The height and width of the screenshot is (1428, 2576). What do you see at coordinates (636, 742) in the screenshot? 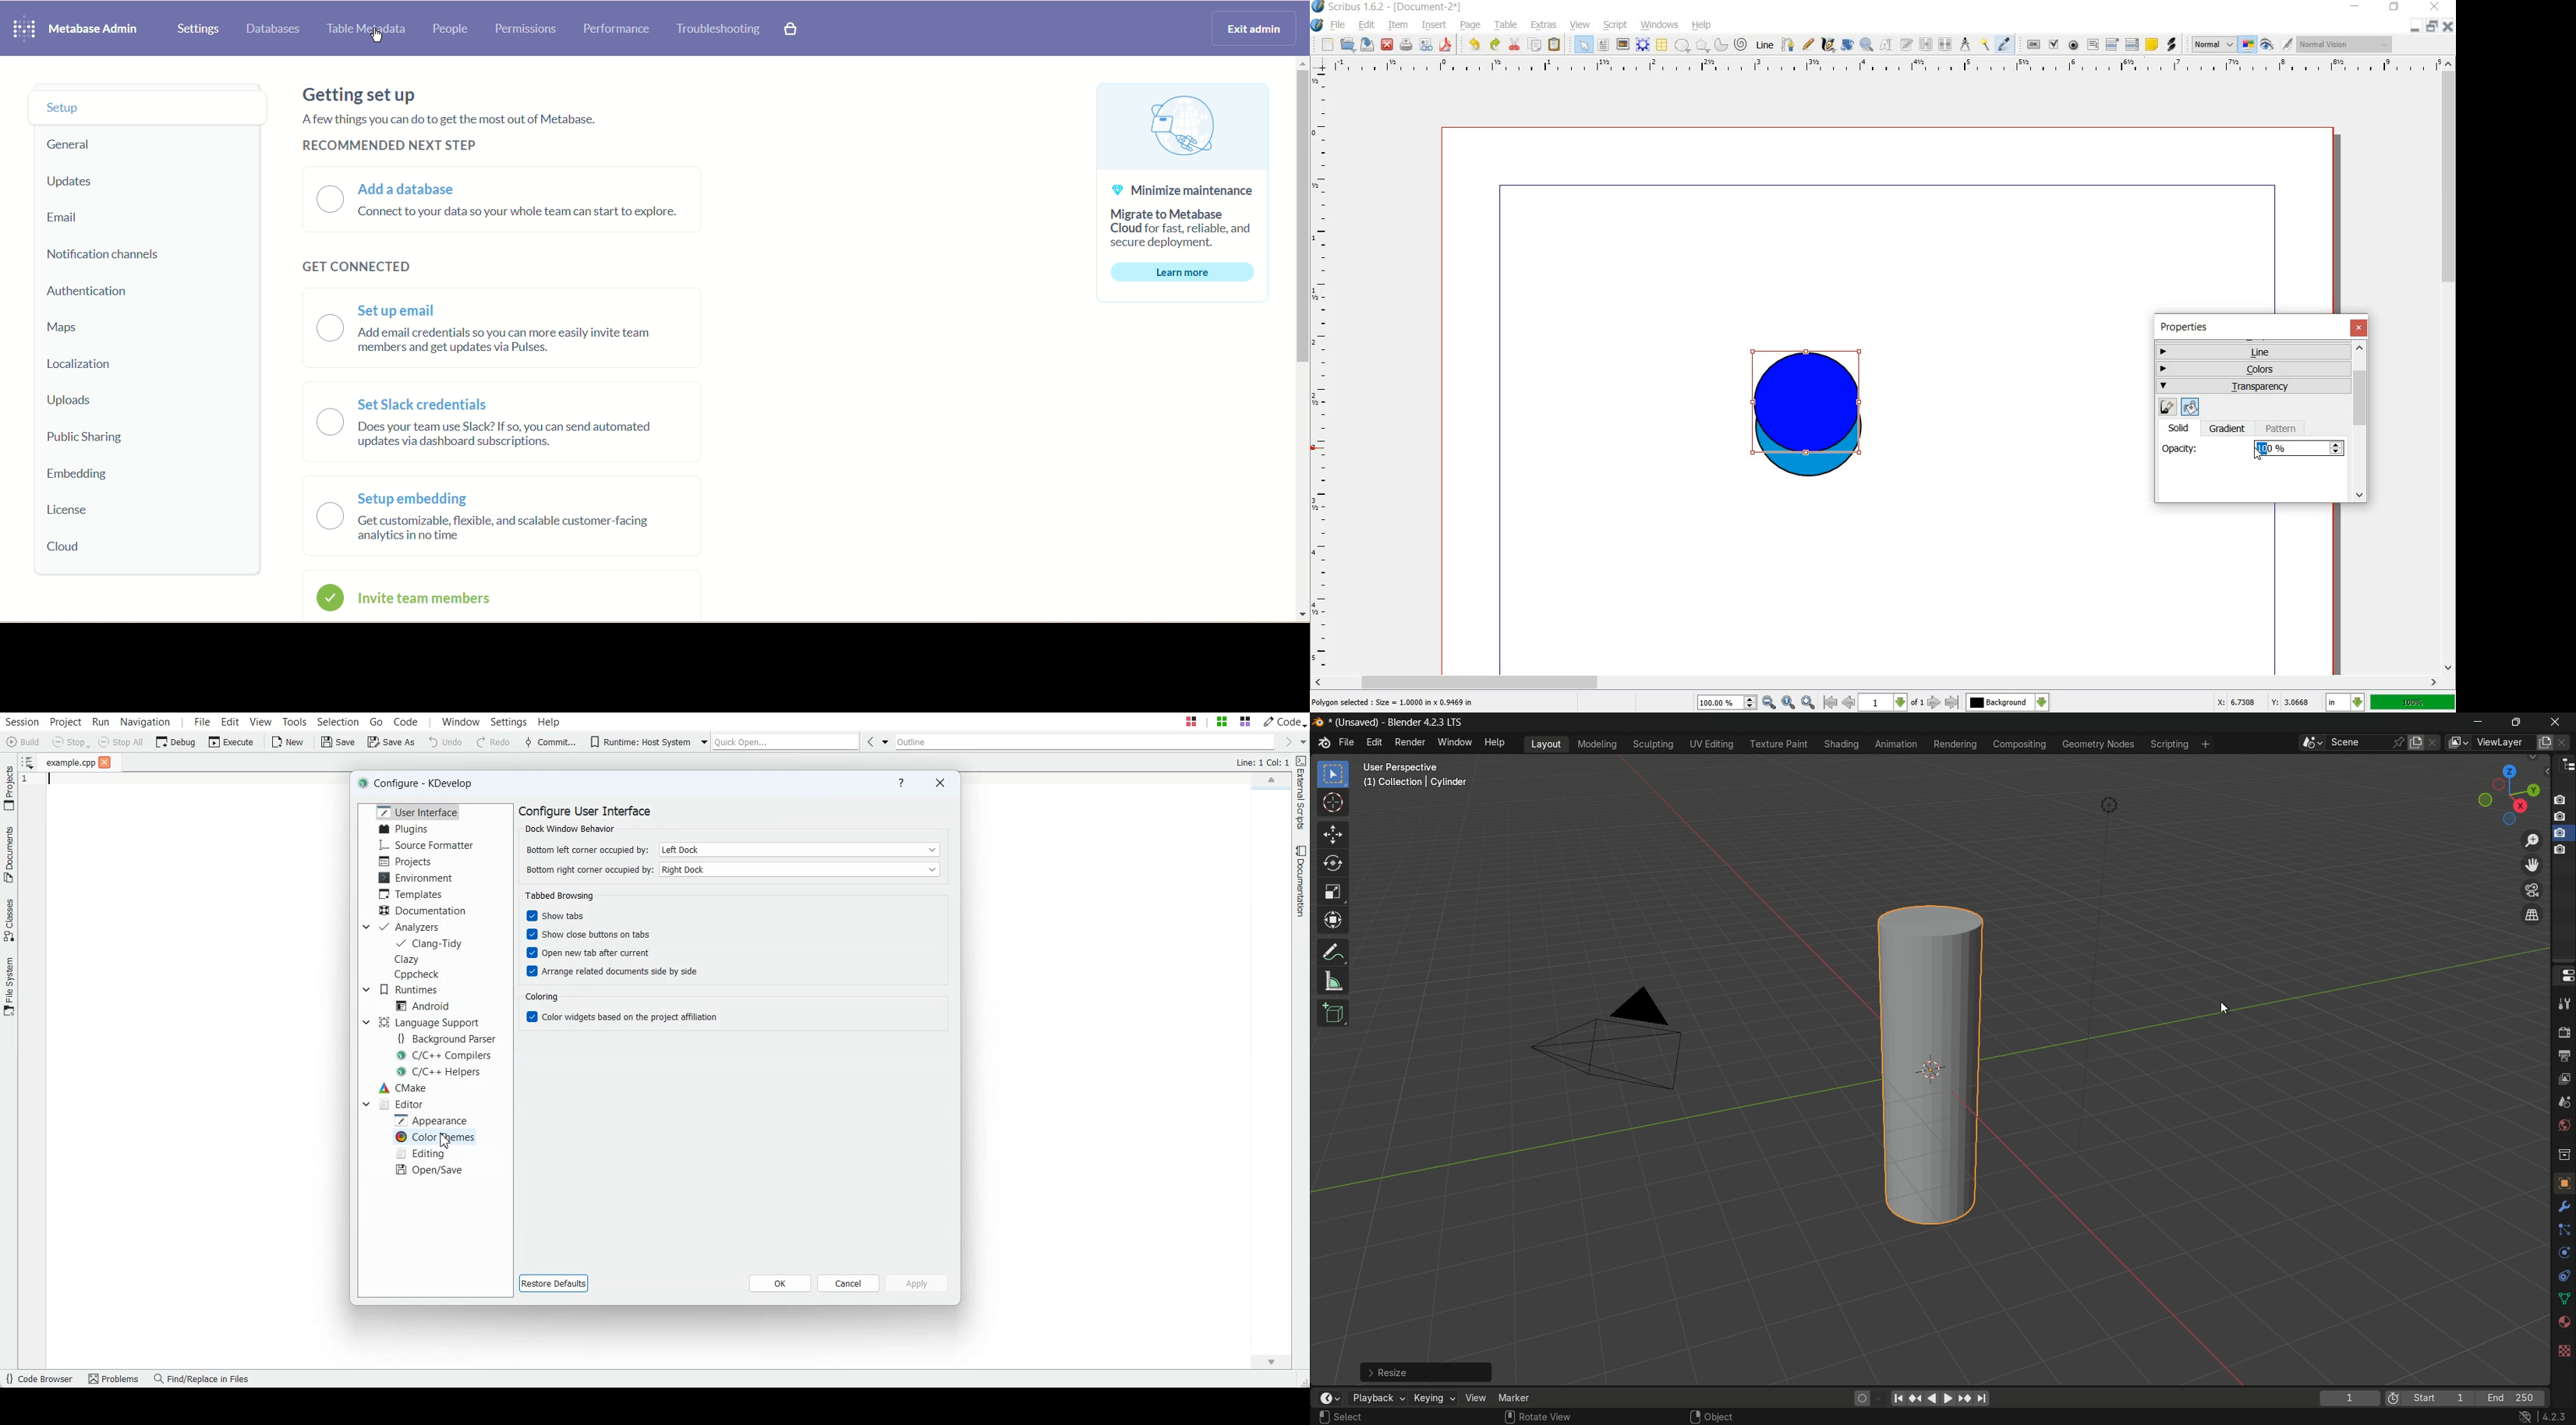
I see `Runtime: Host System` at bounding box center [636, 742].